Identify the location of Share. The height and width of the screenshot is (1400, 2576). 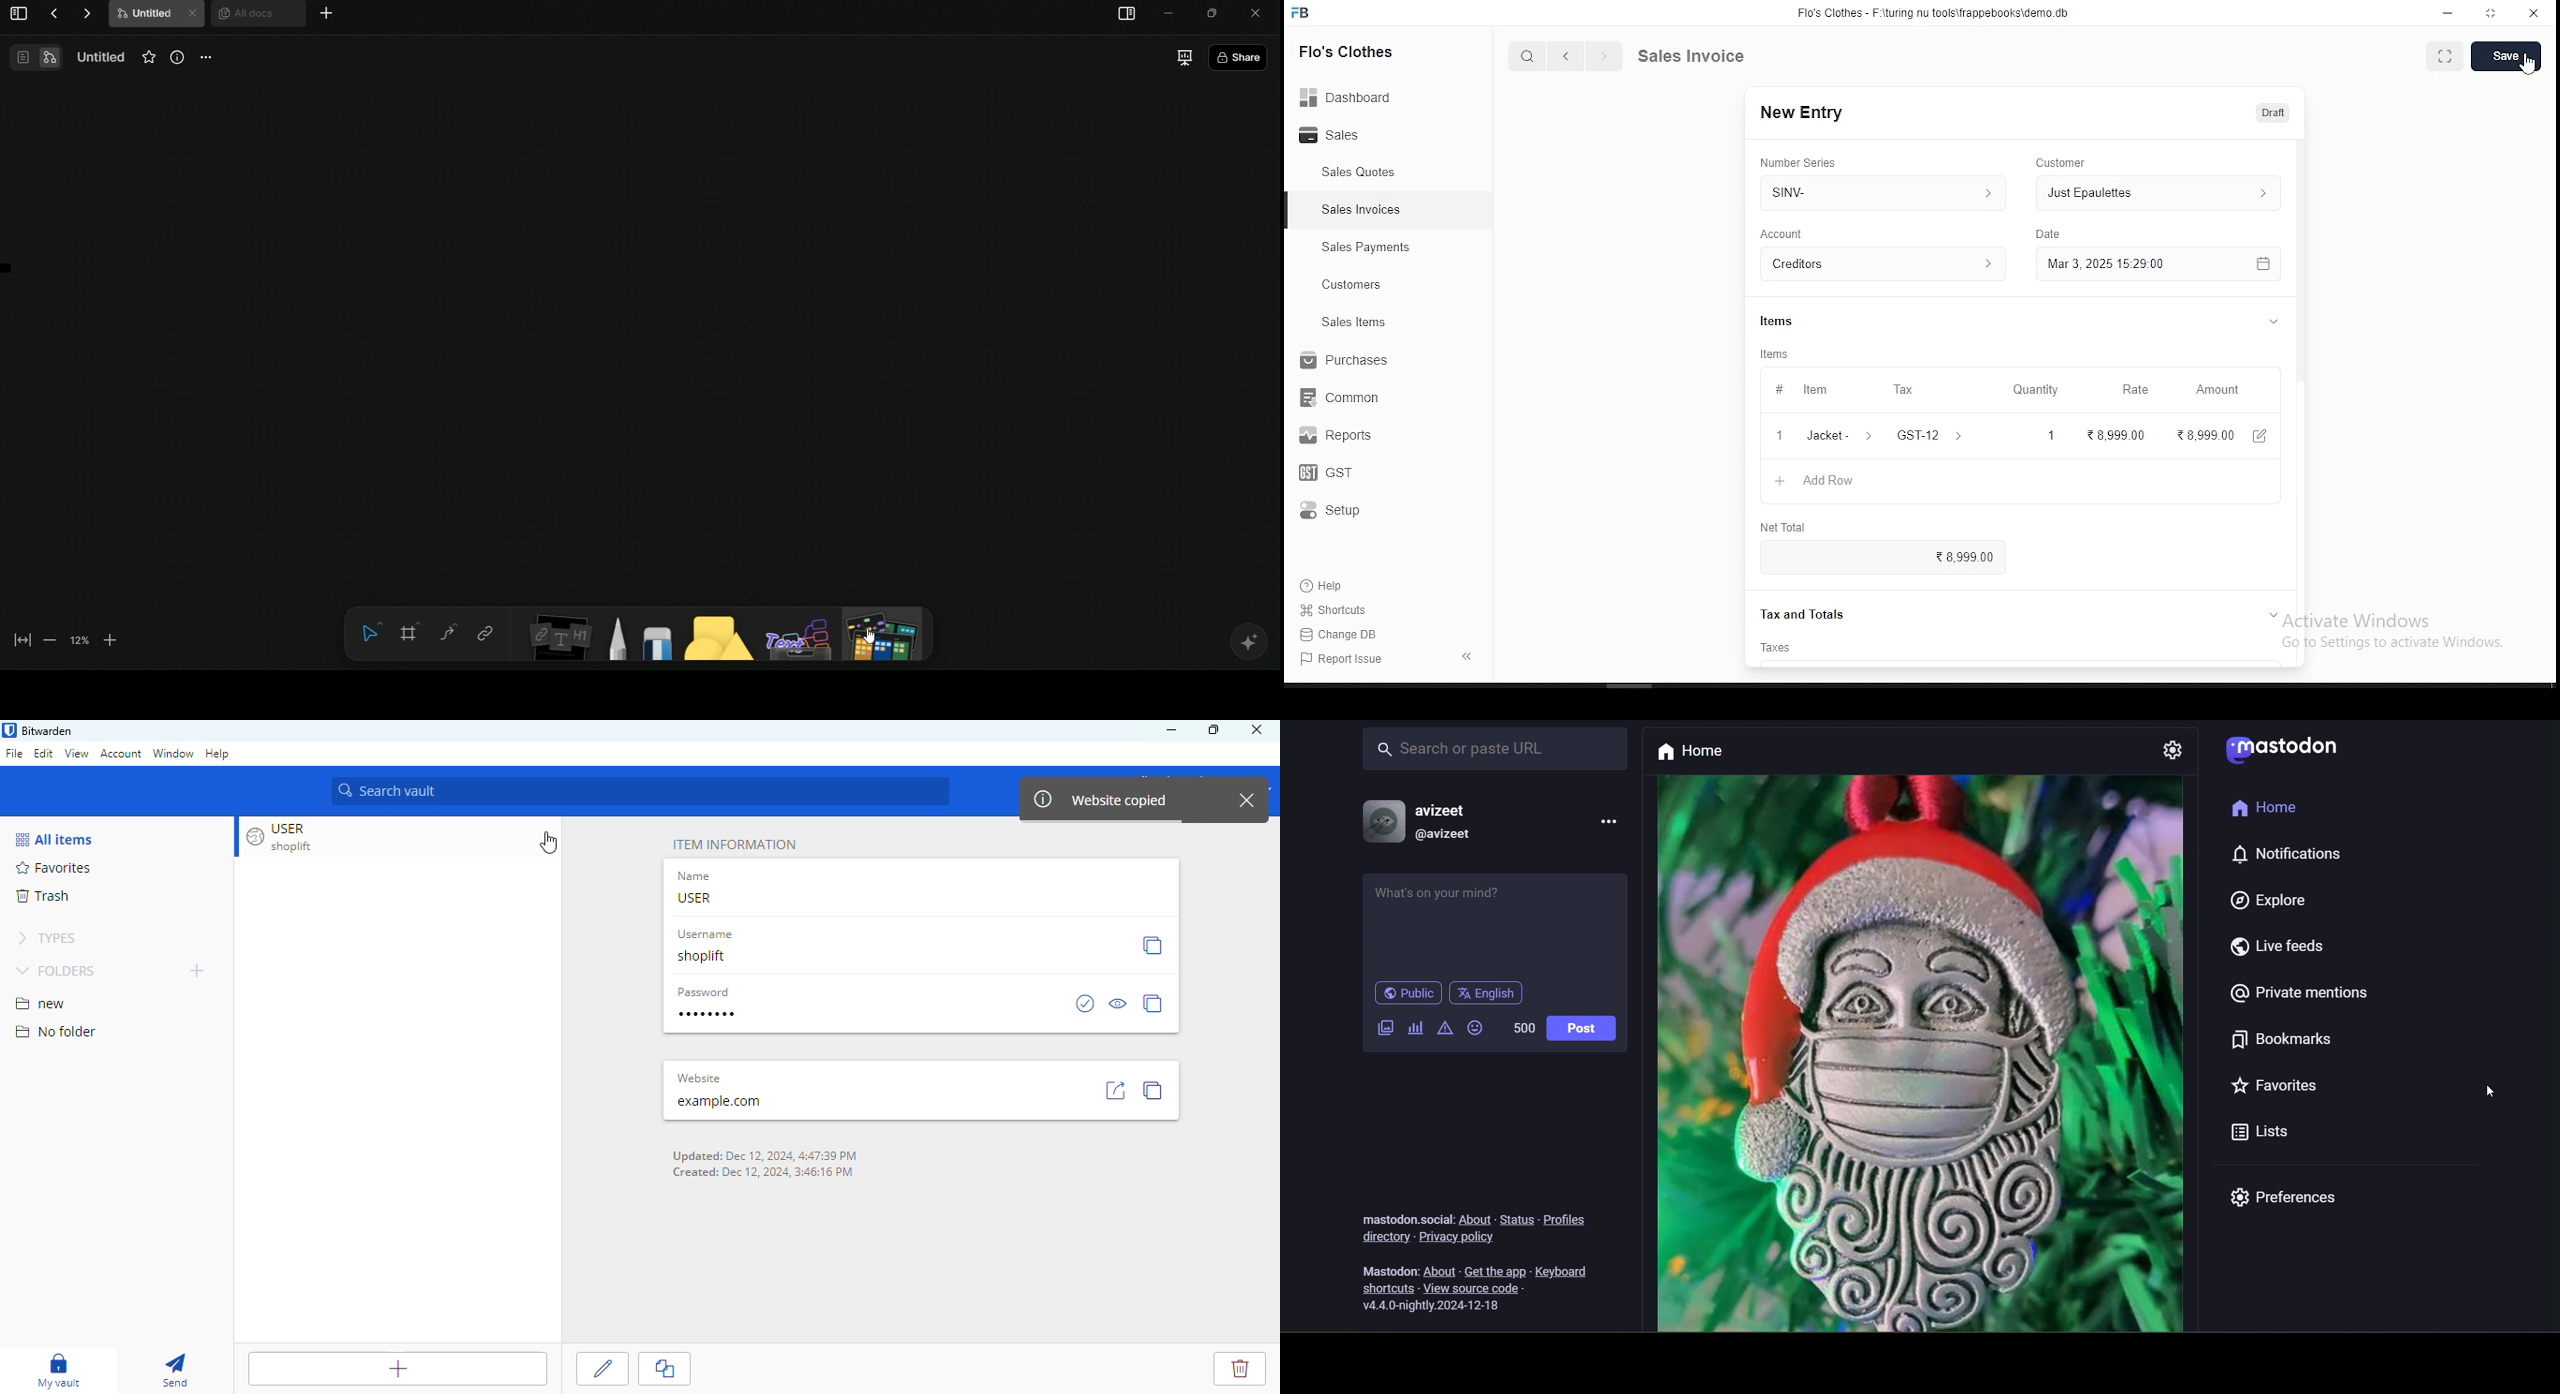
(1268, 60).